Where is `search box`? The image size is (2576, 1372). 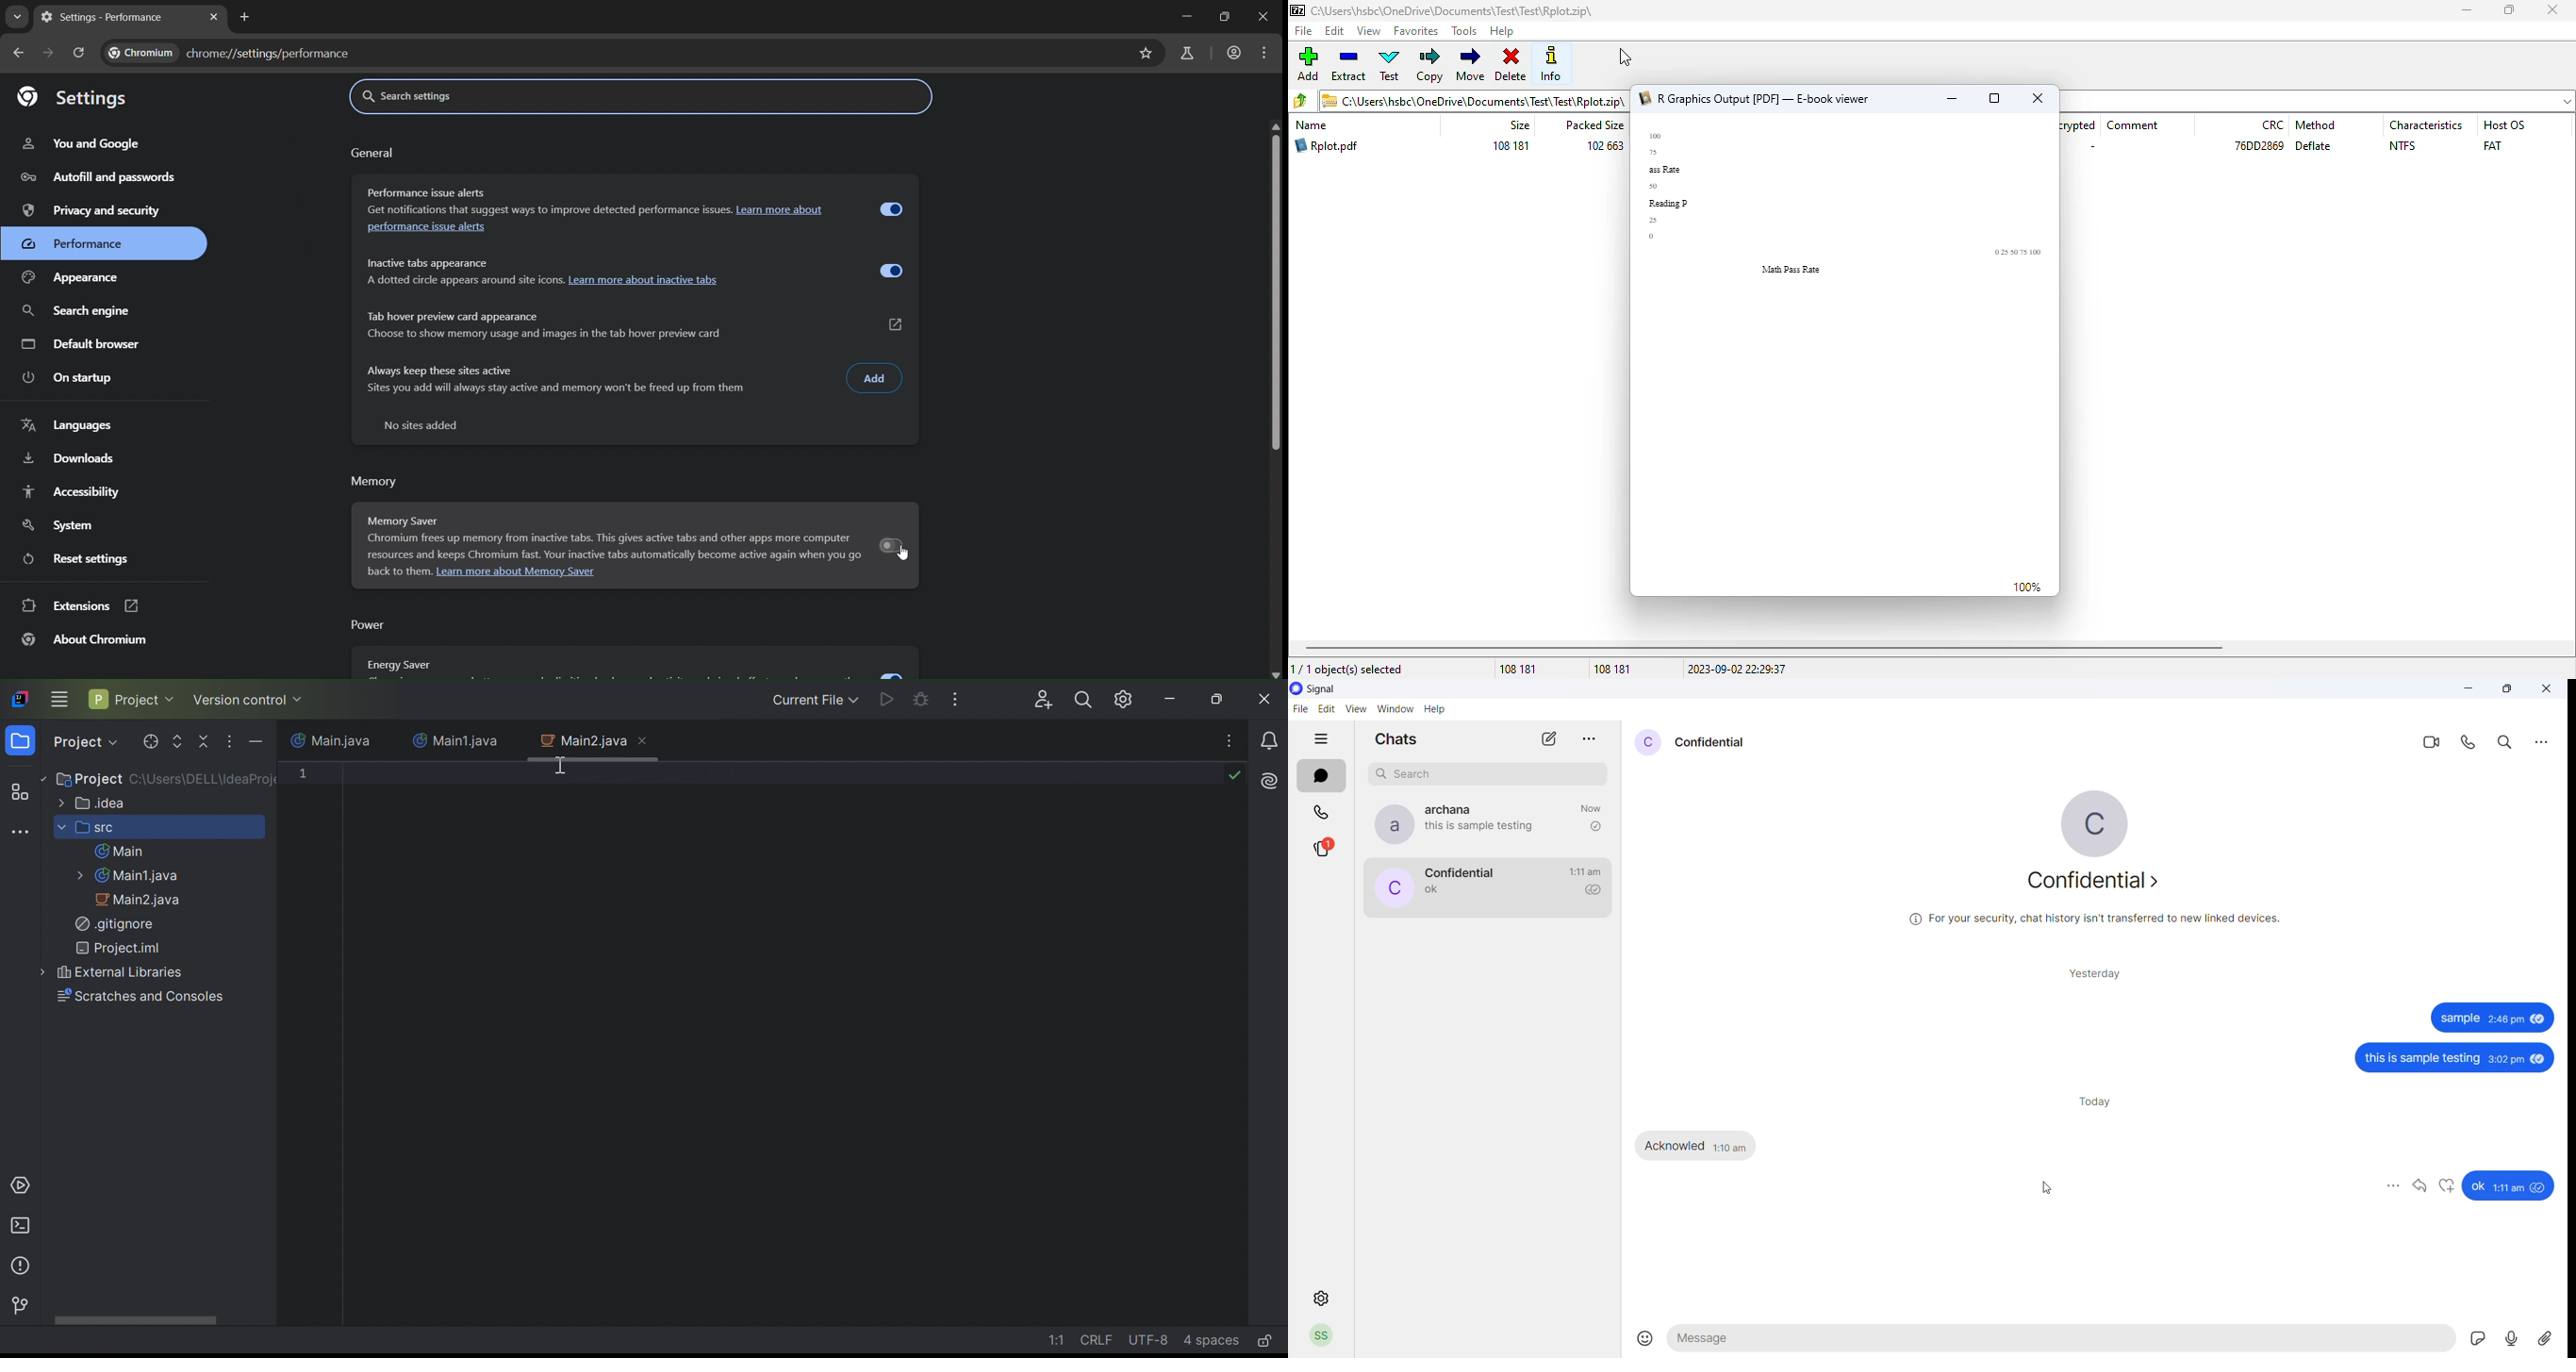
search box is located at coordinates (1491, 772).